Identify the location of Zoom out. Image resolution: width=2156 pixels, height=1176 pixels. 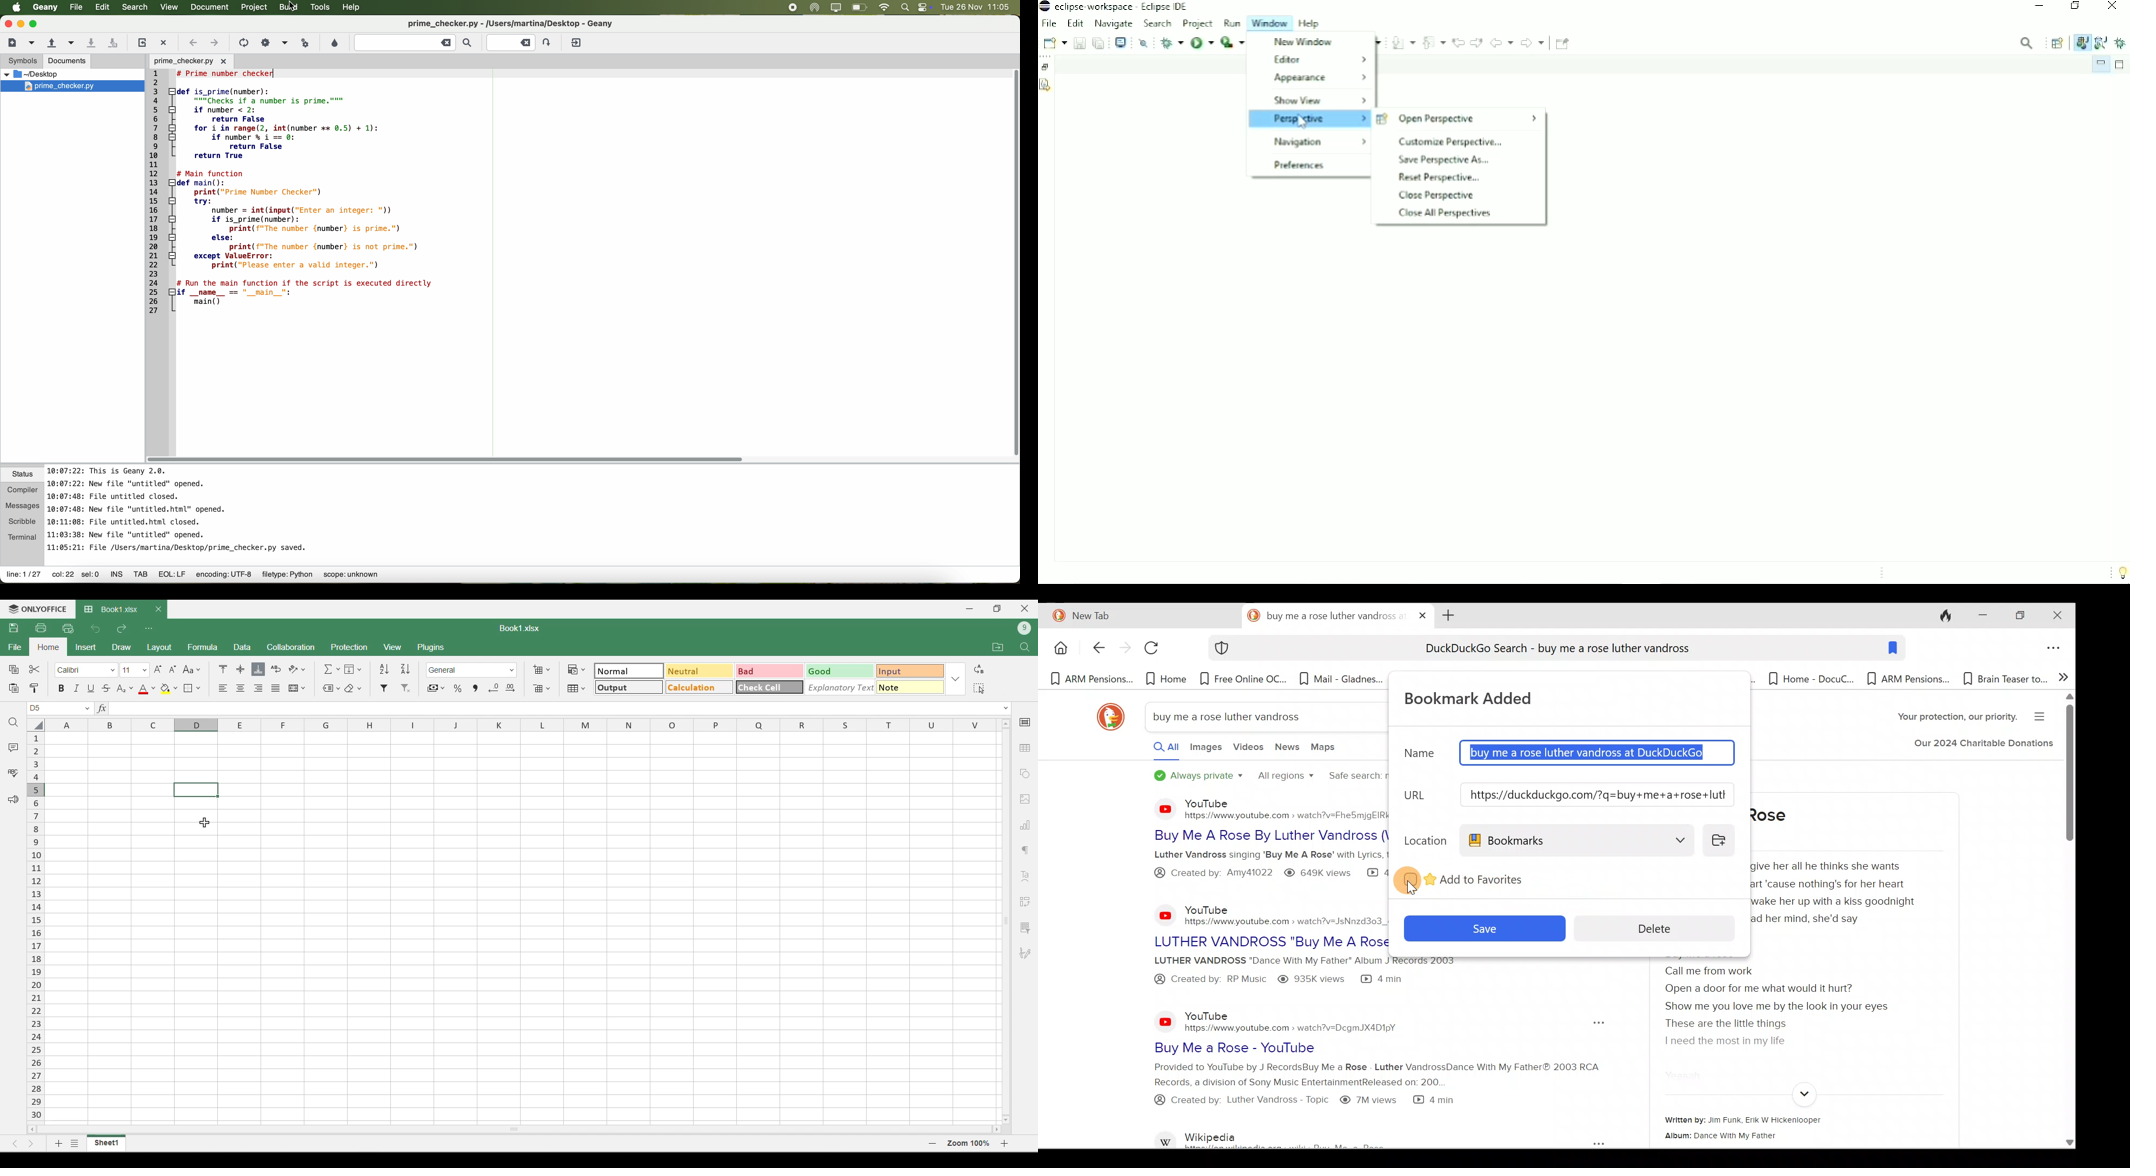
(933, 1143).